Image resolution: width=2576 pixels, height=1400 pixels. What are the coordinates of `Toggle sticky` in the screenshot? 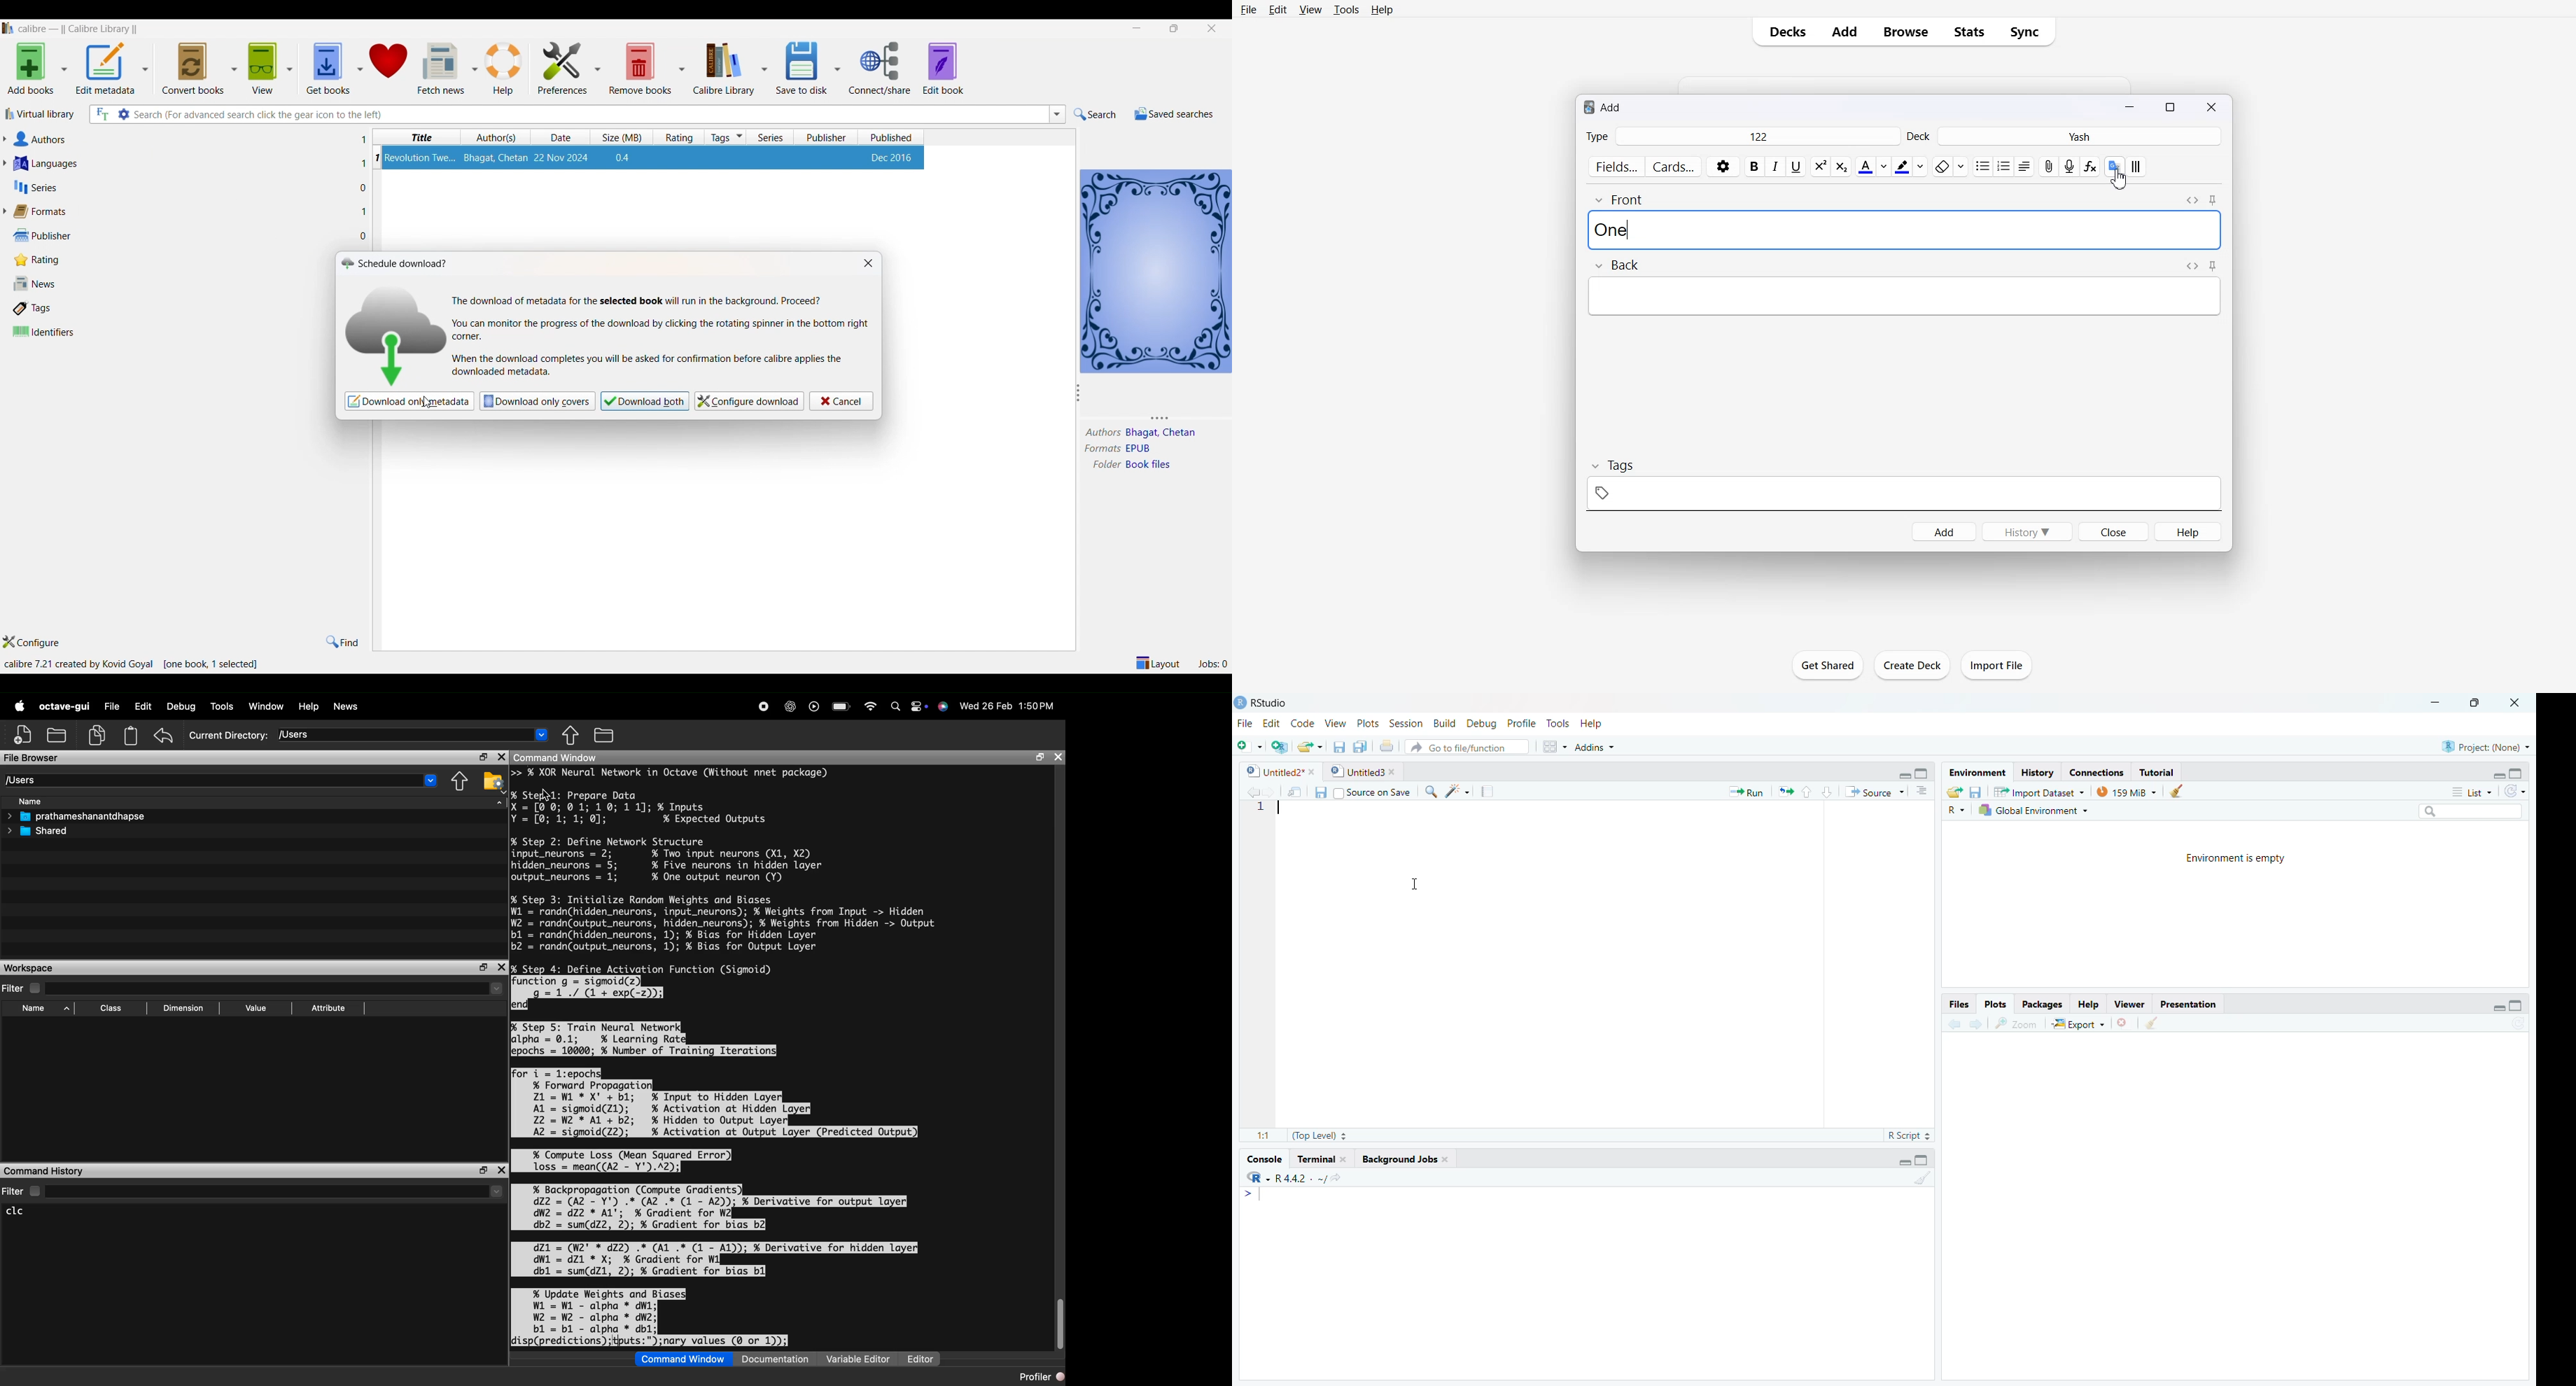 It's located at (2213, 266).